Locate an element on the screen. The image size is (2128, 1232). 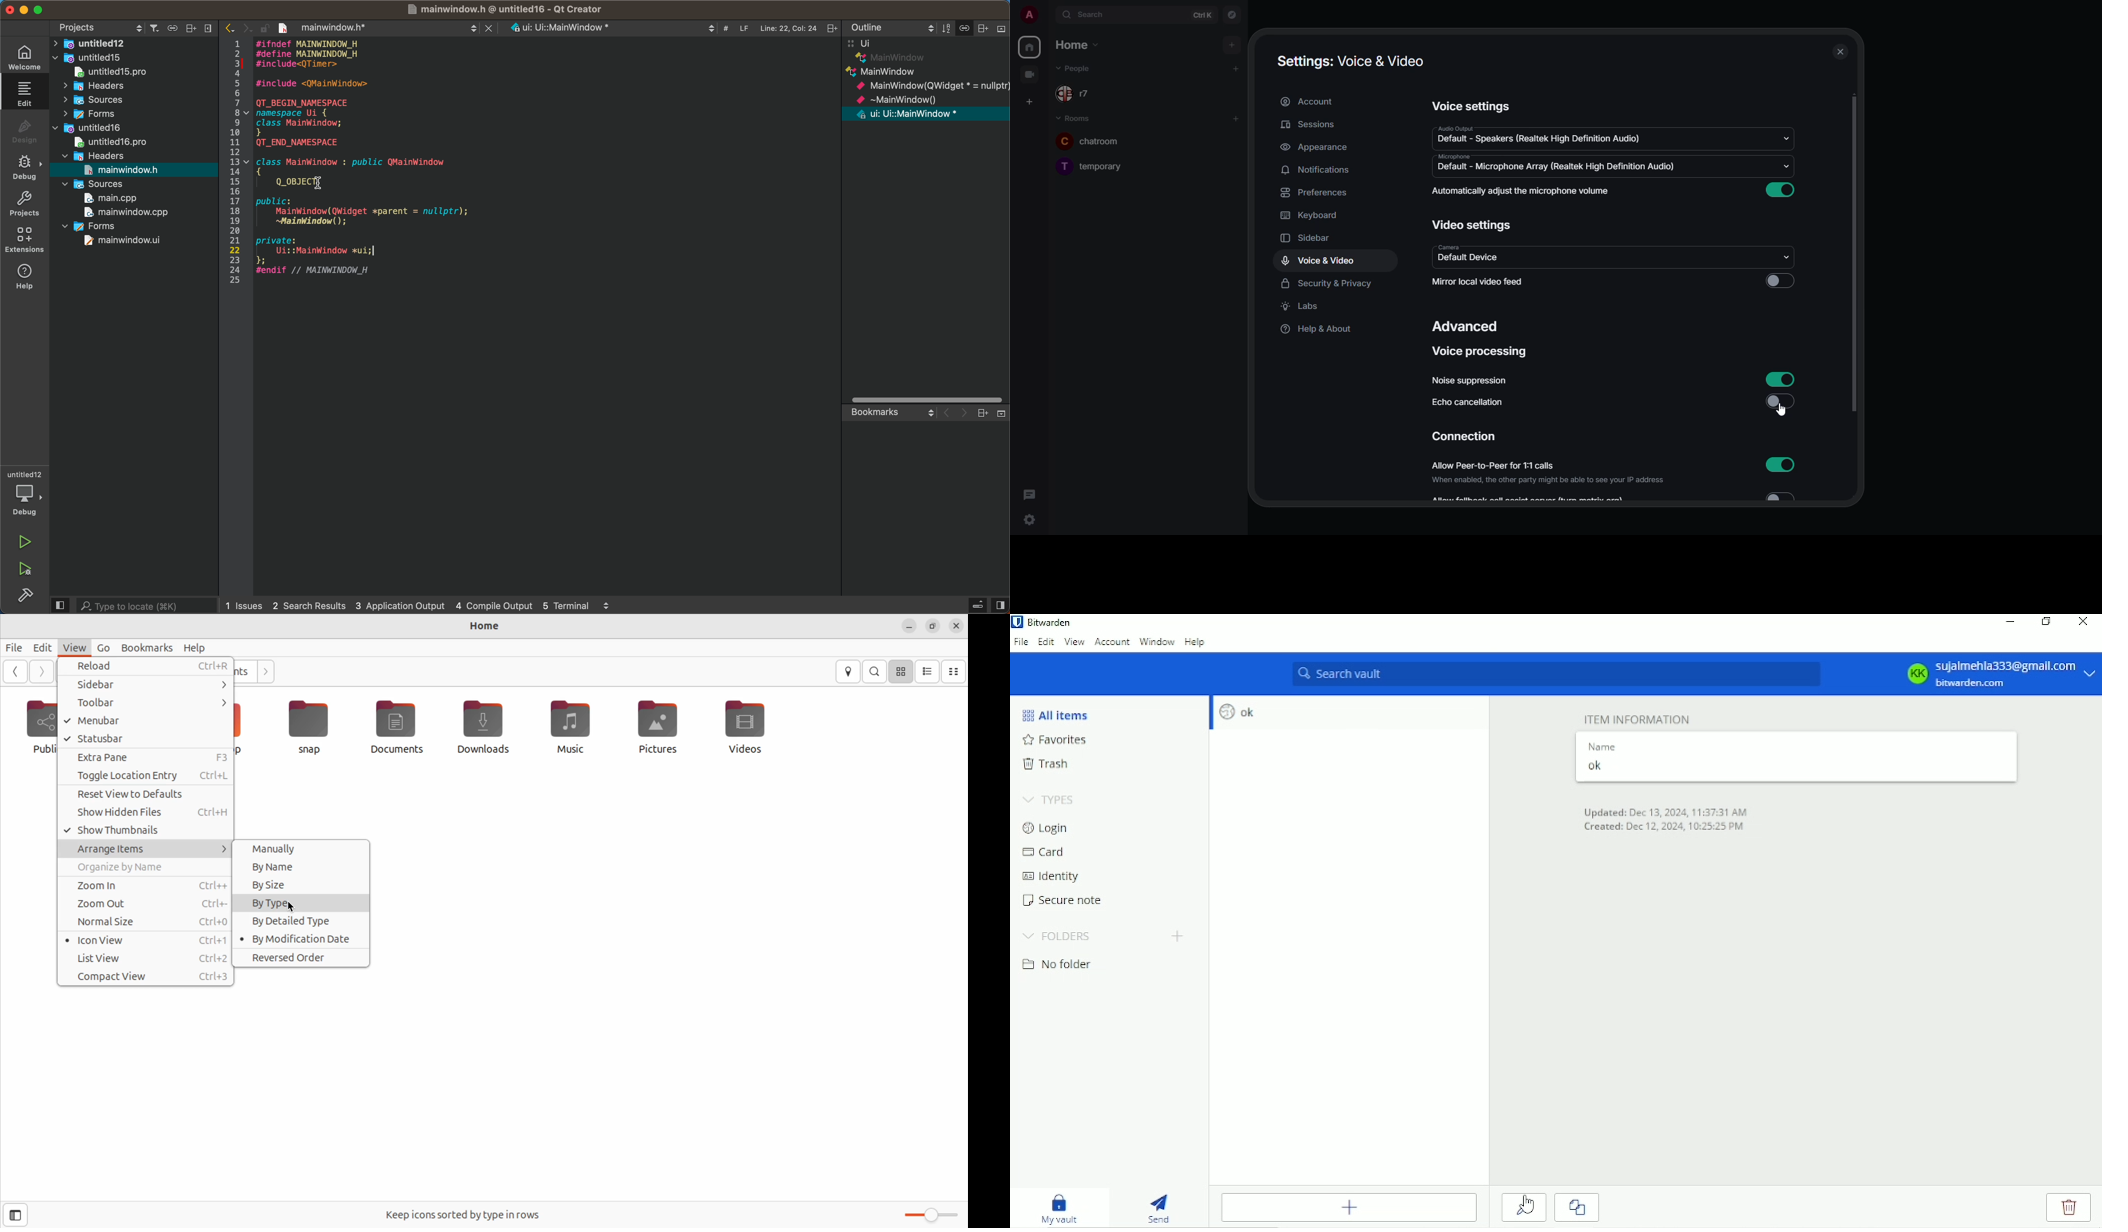
Login is located at coordinates (1047, 828).